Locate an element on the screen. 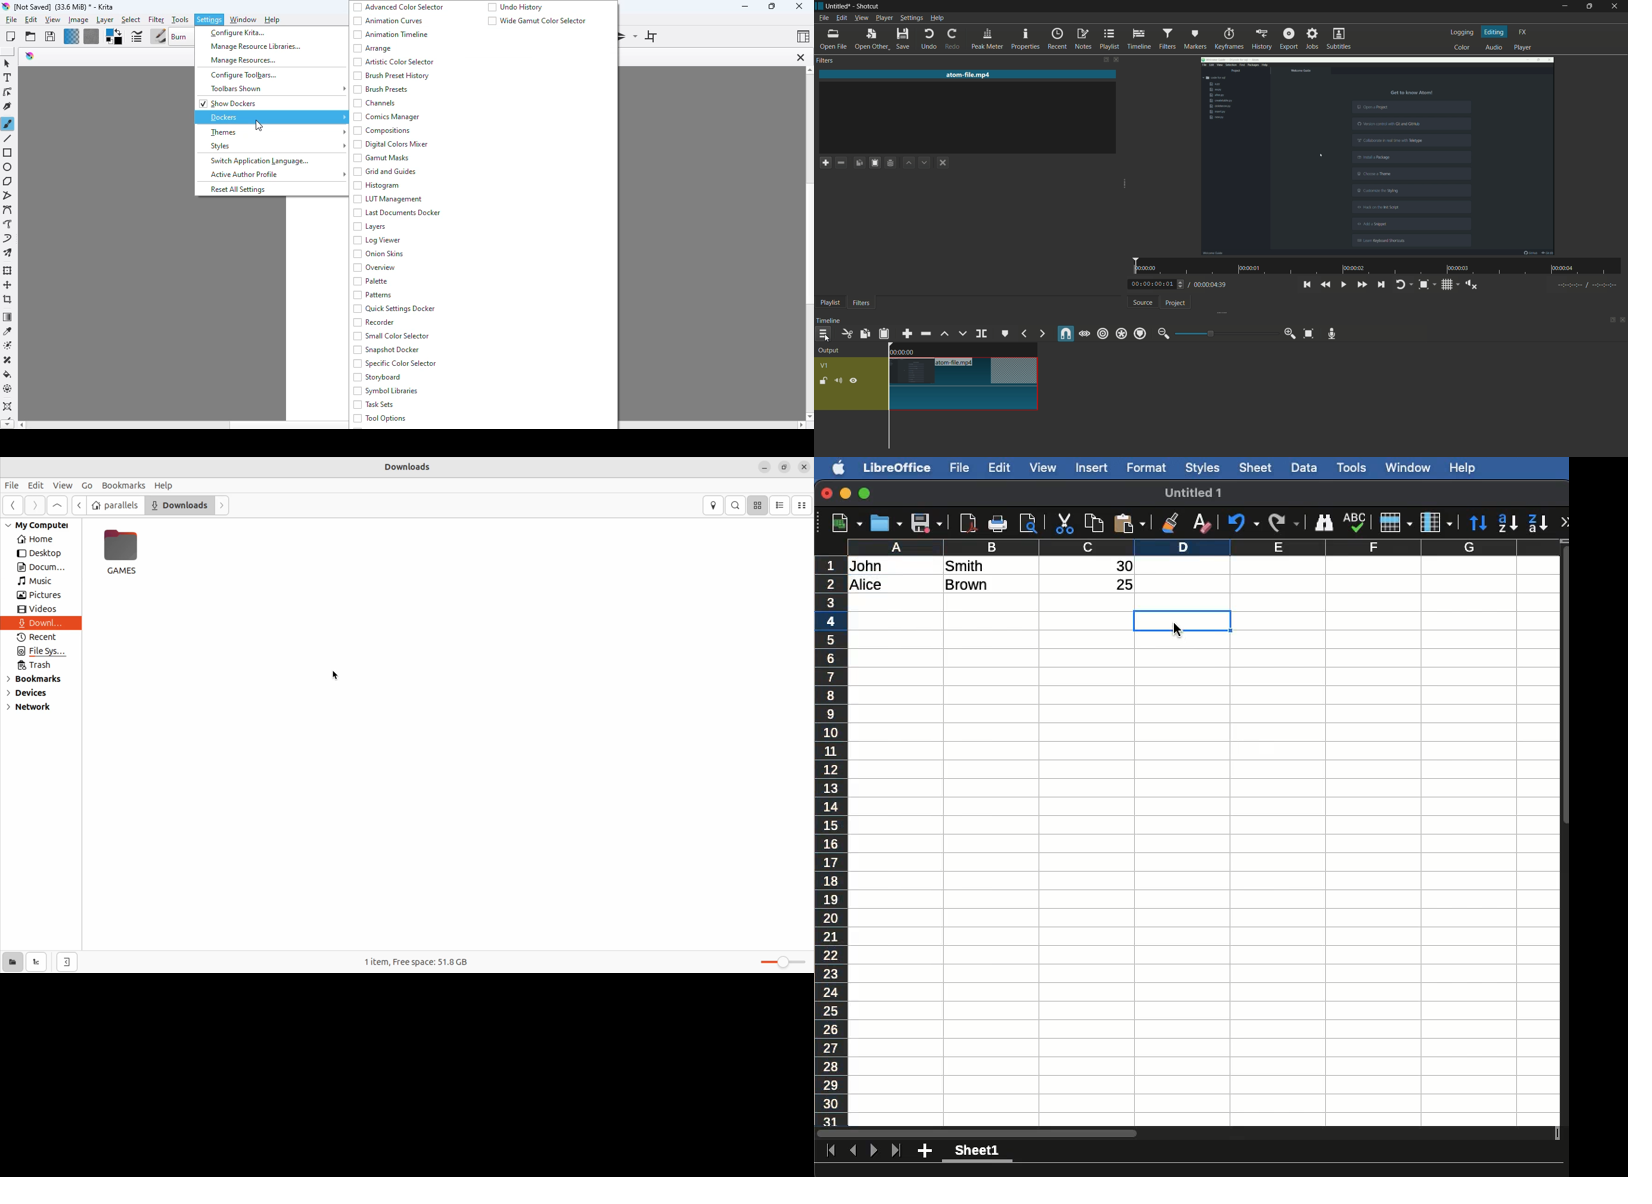  properties is located at coordinates (1026, 38).